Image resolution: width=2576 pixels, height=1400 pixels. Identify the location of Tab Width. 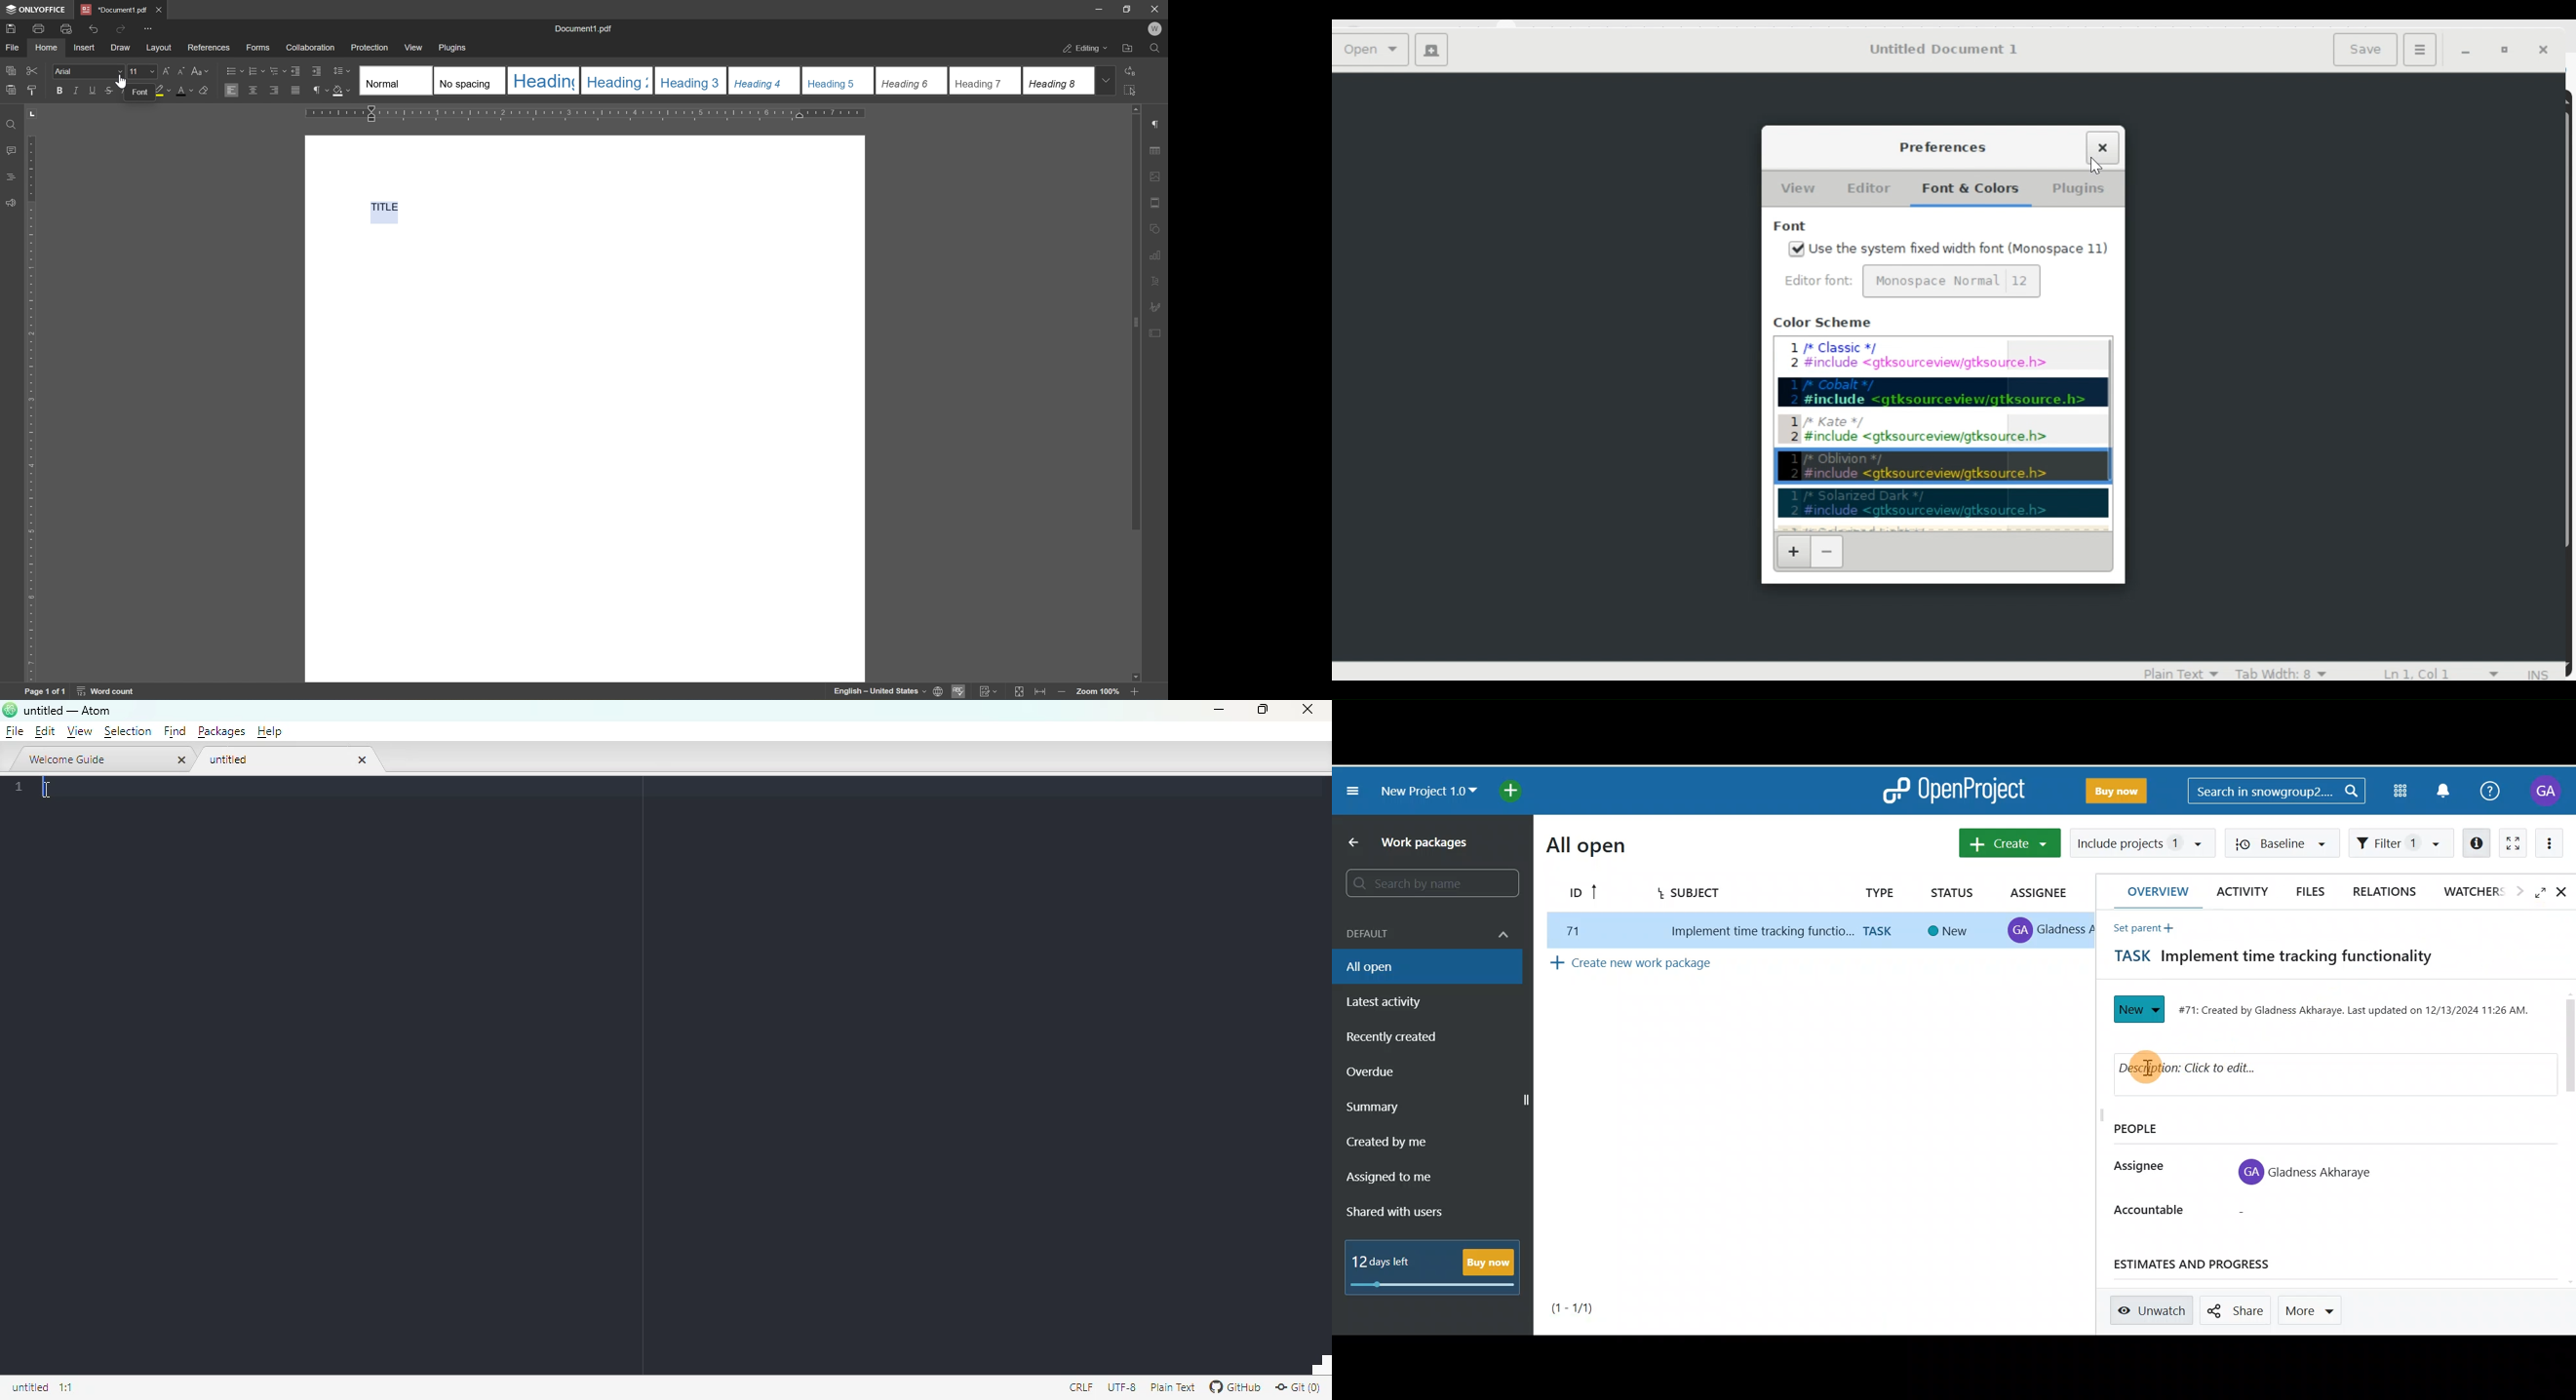
(2280, 672).